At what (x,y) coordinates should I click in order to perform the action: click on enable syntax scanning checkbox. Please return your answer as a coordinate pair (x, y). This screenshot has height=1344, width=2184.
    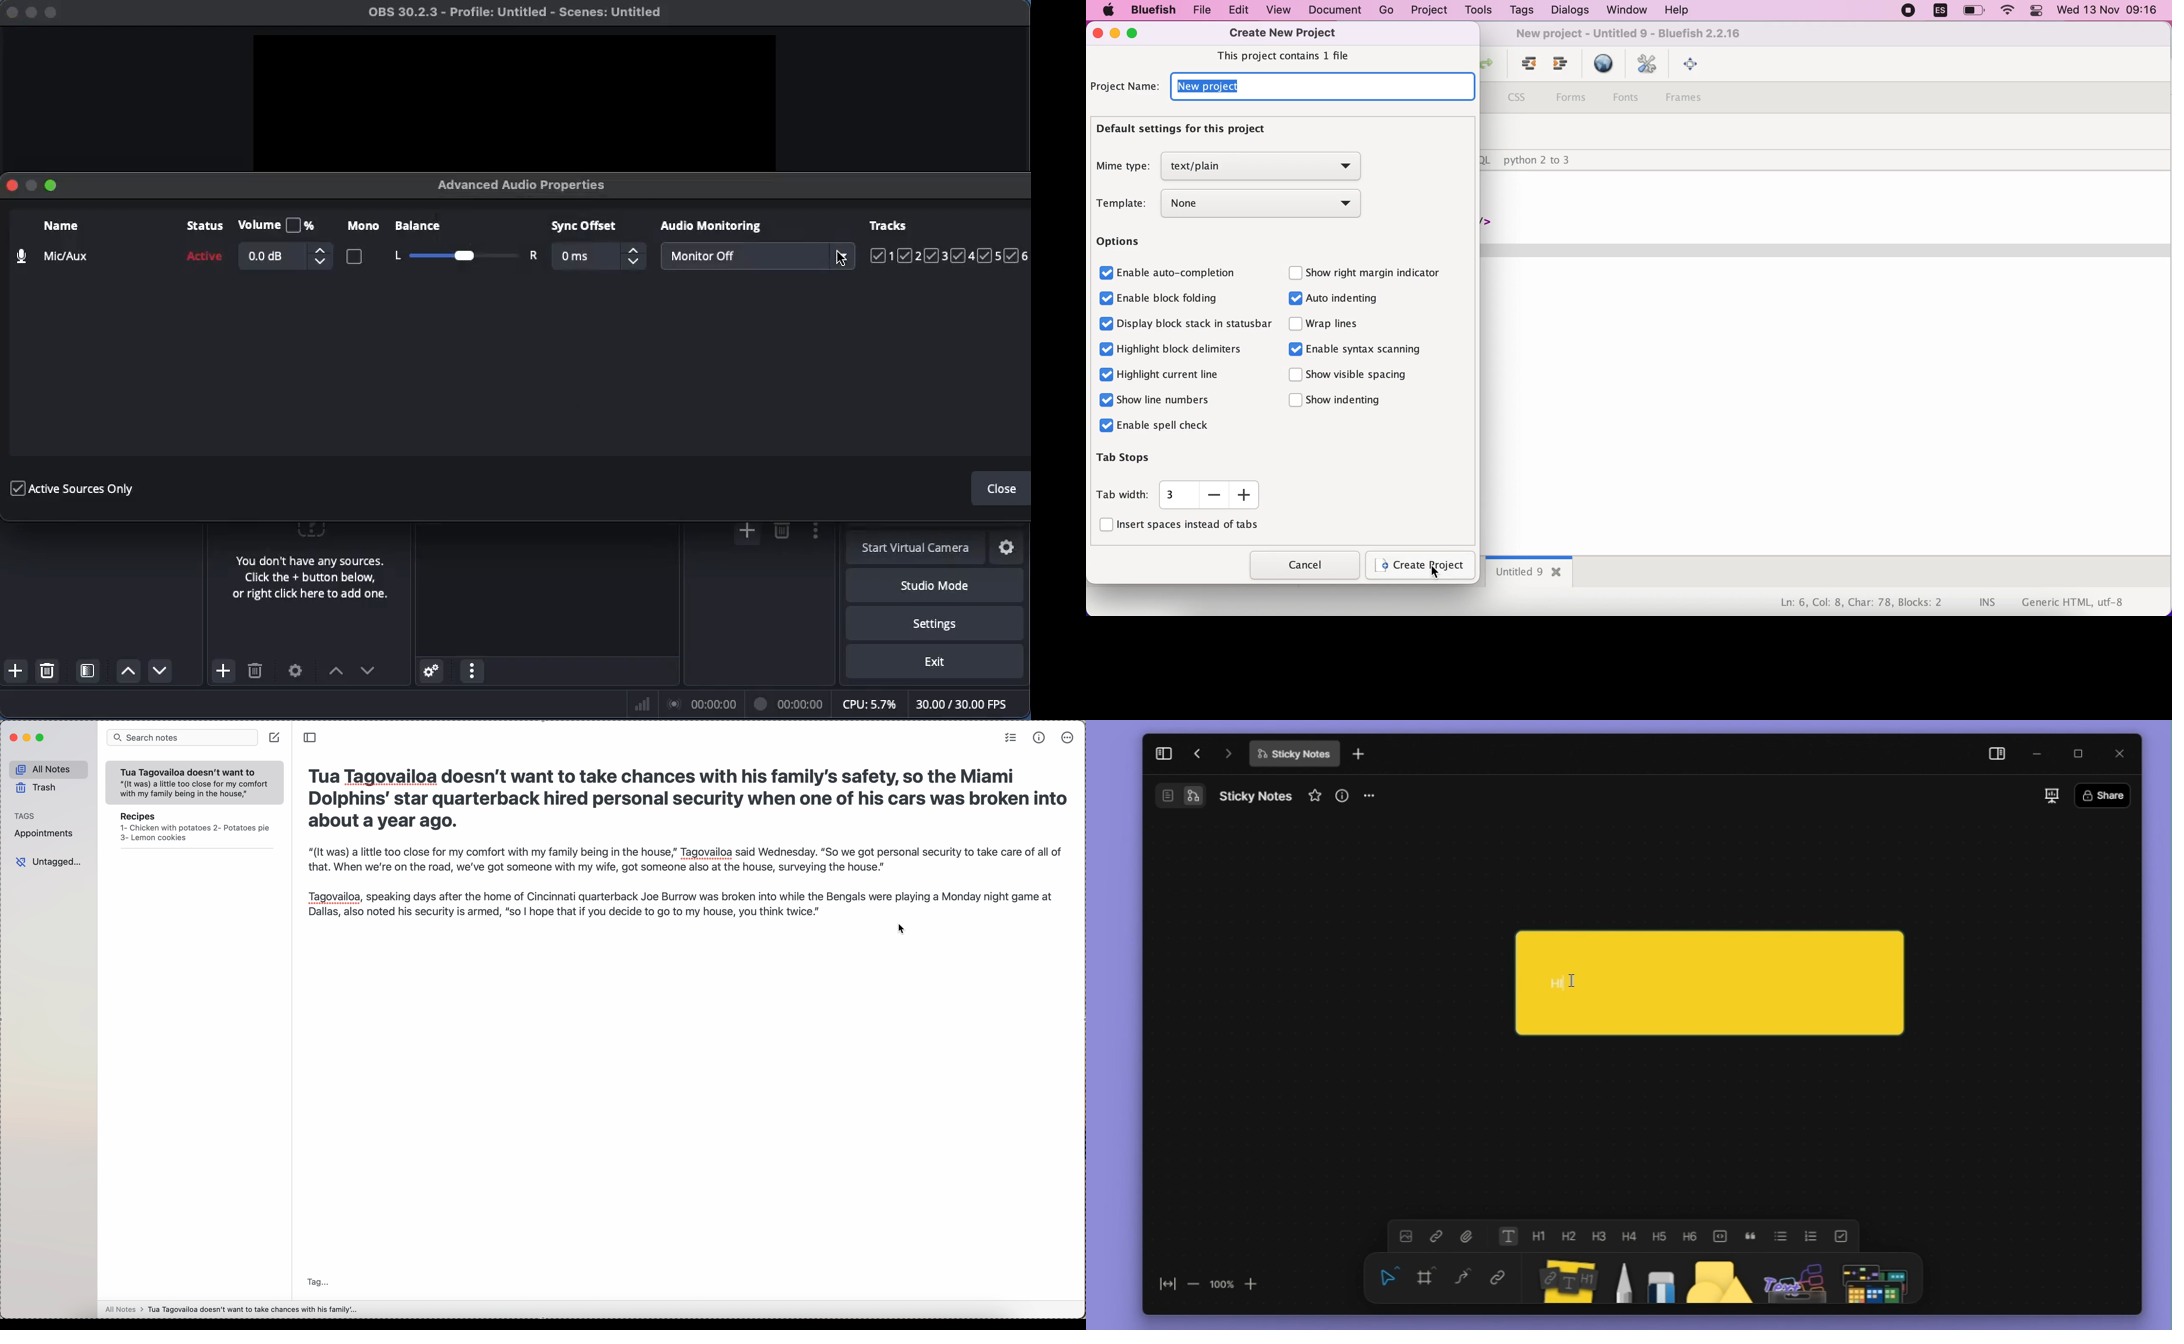
    Looking at the image, I should click on (1360, 351).